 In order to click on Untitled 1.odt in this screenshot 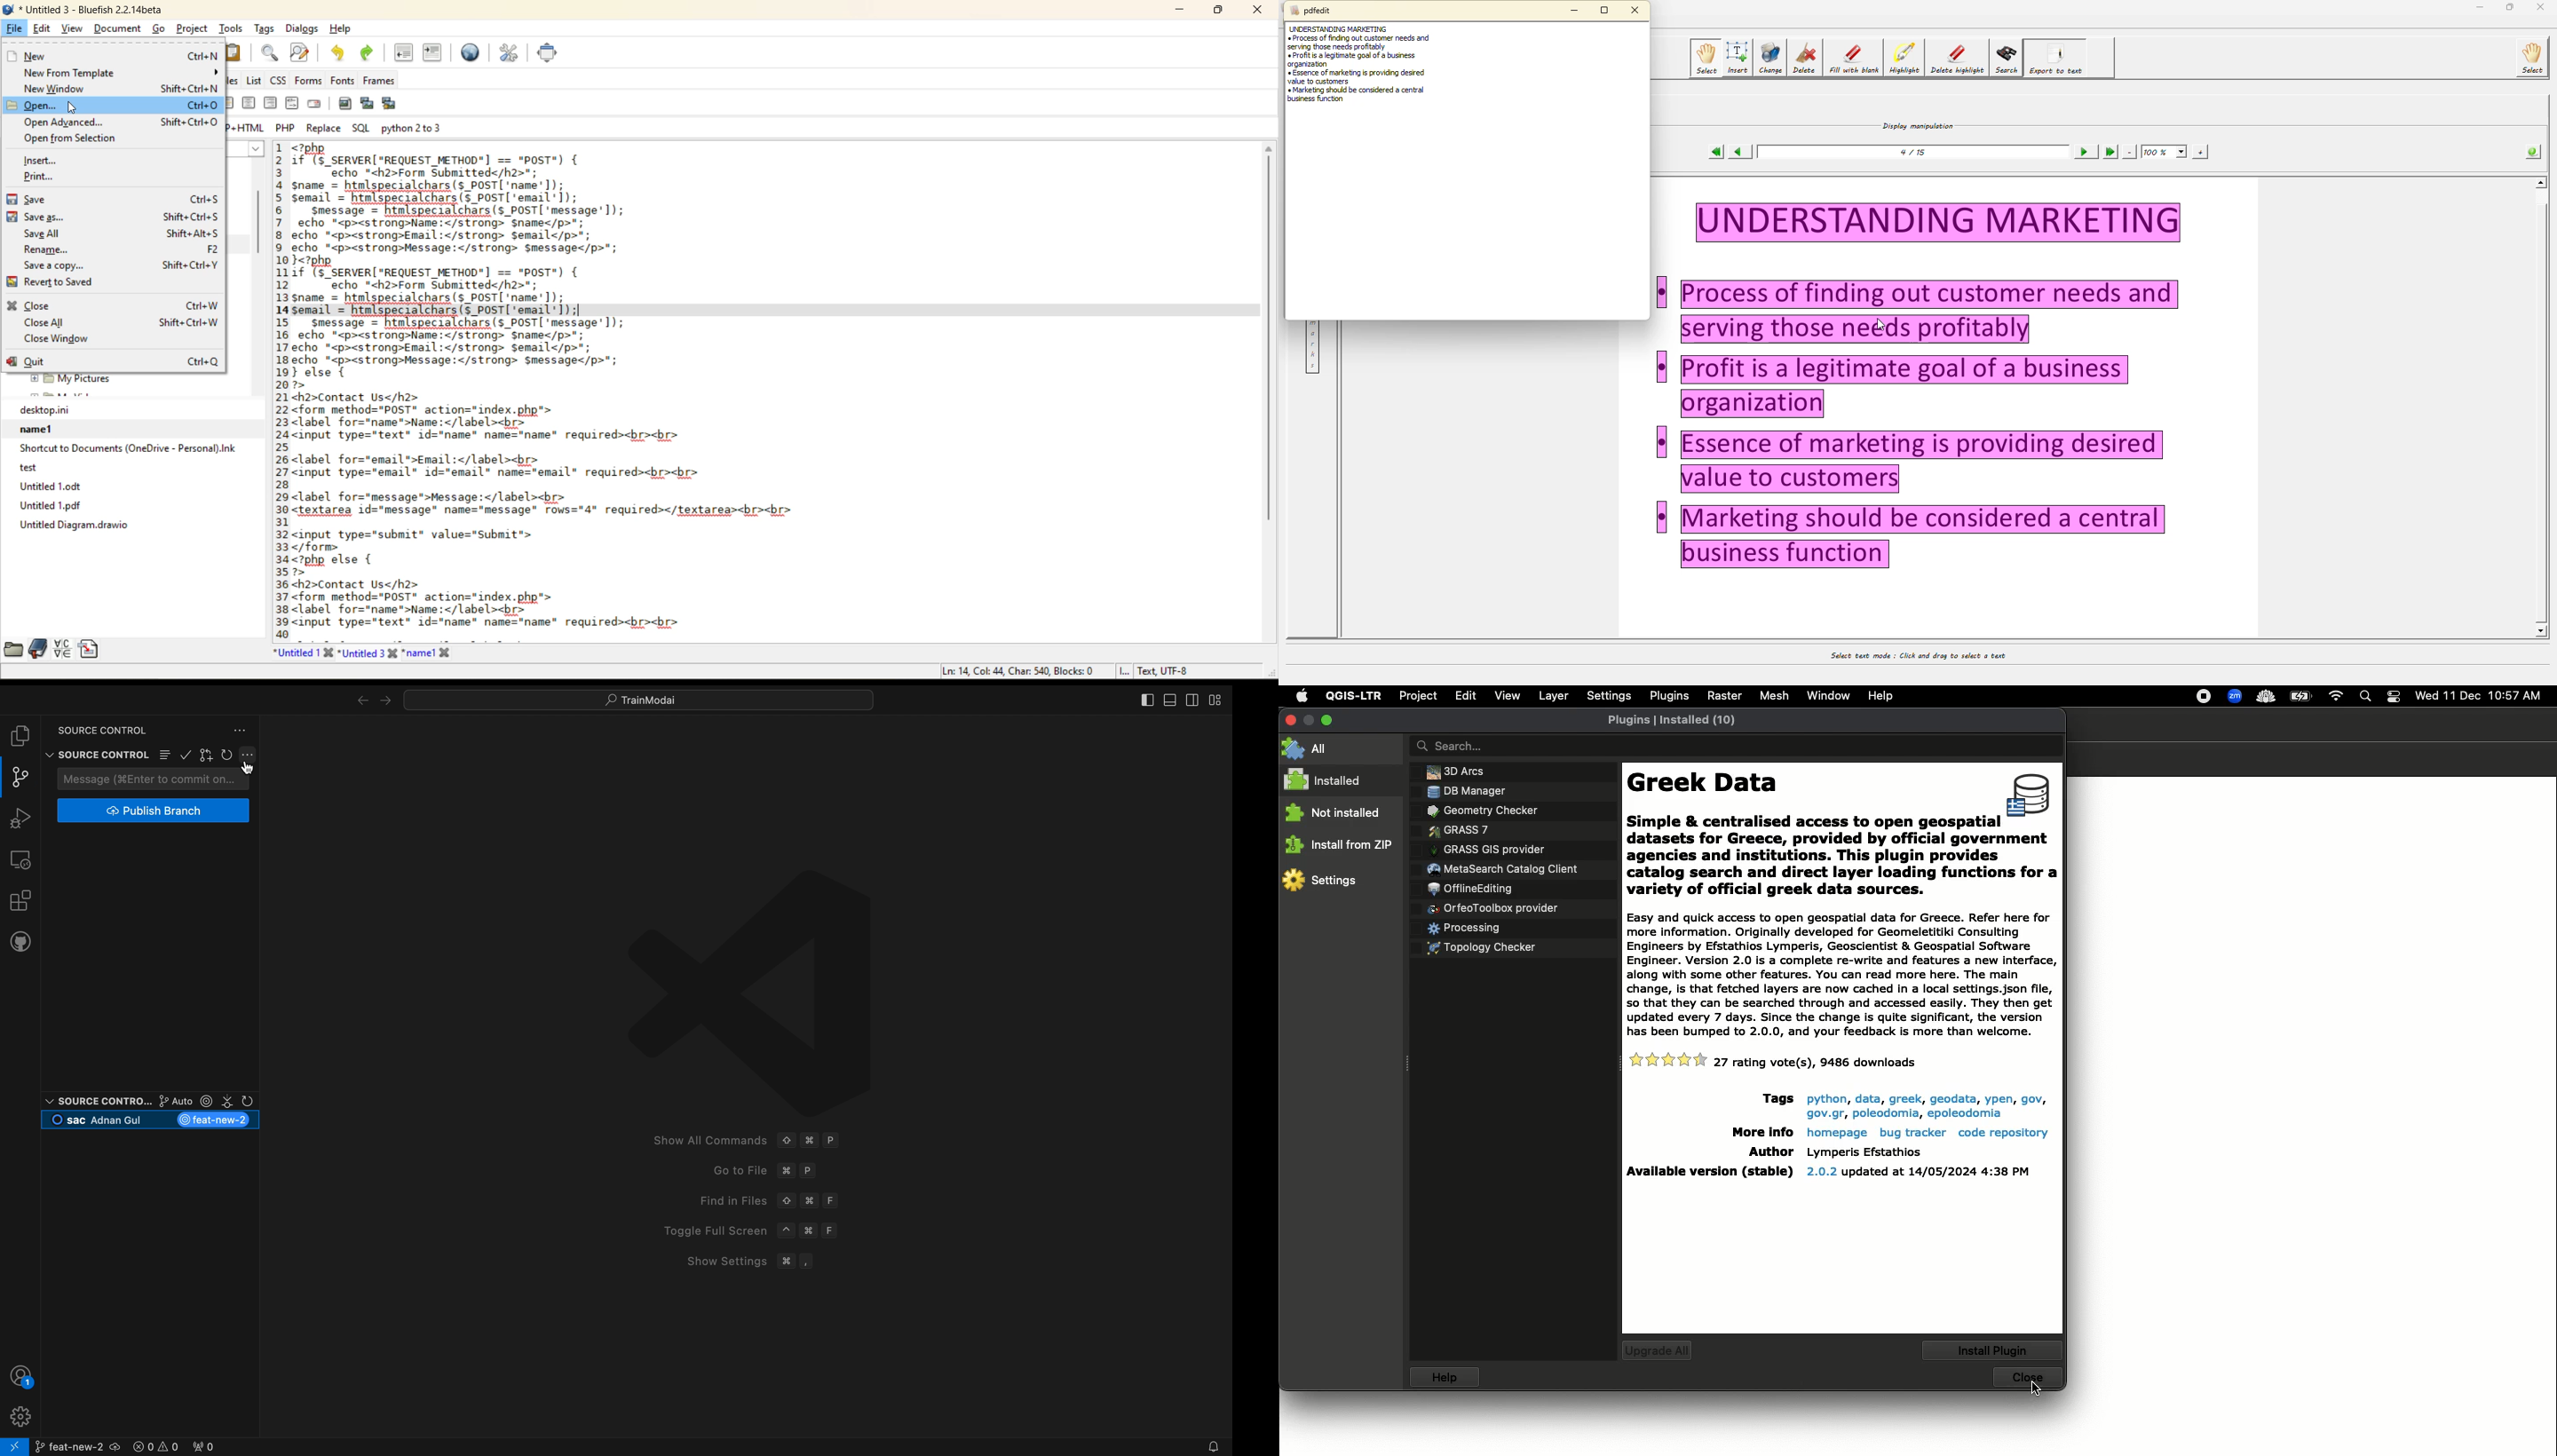, I will do `click(133, 486)`.